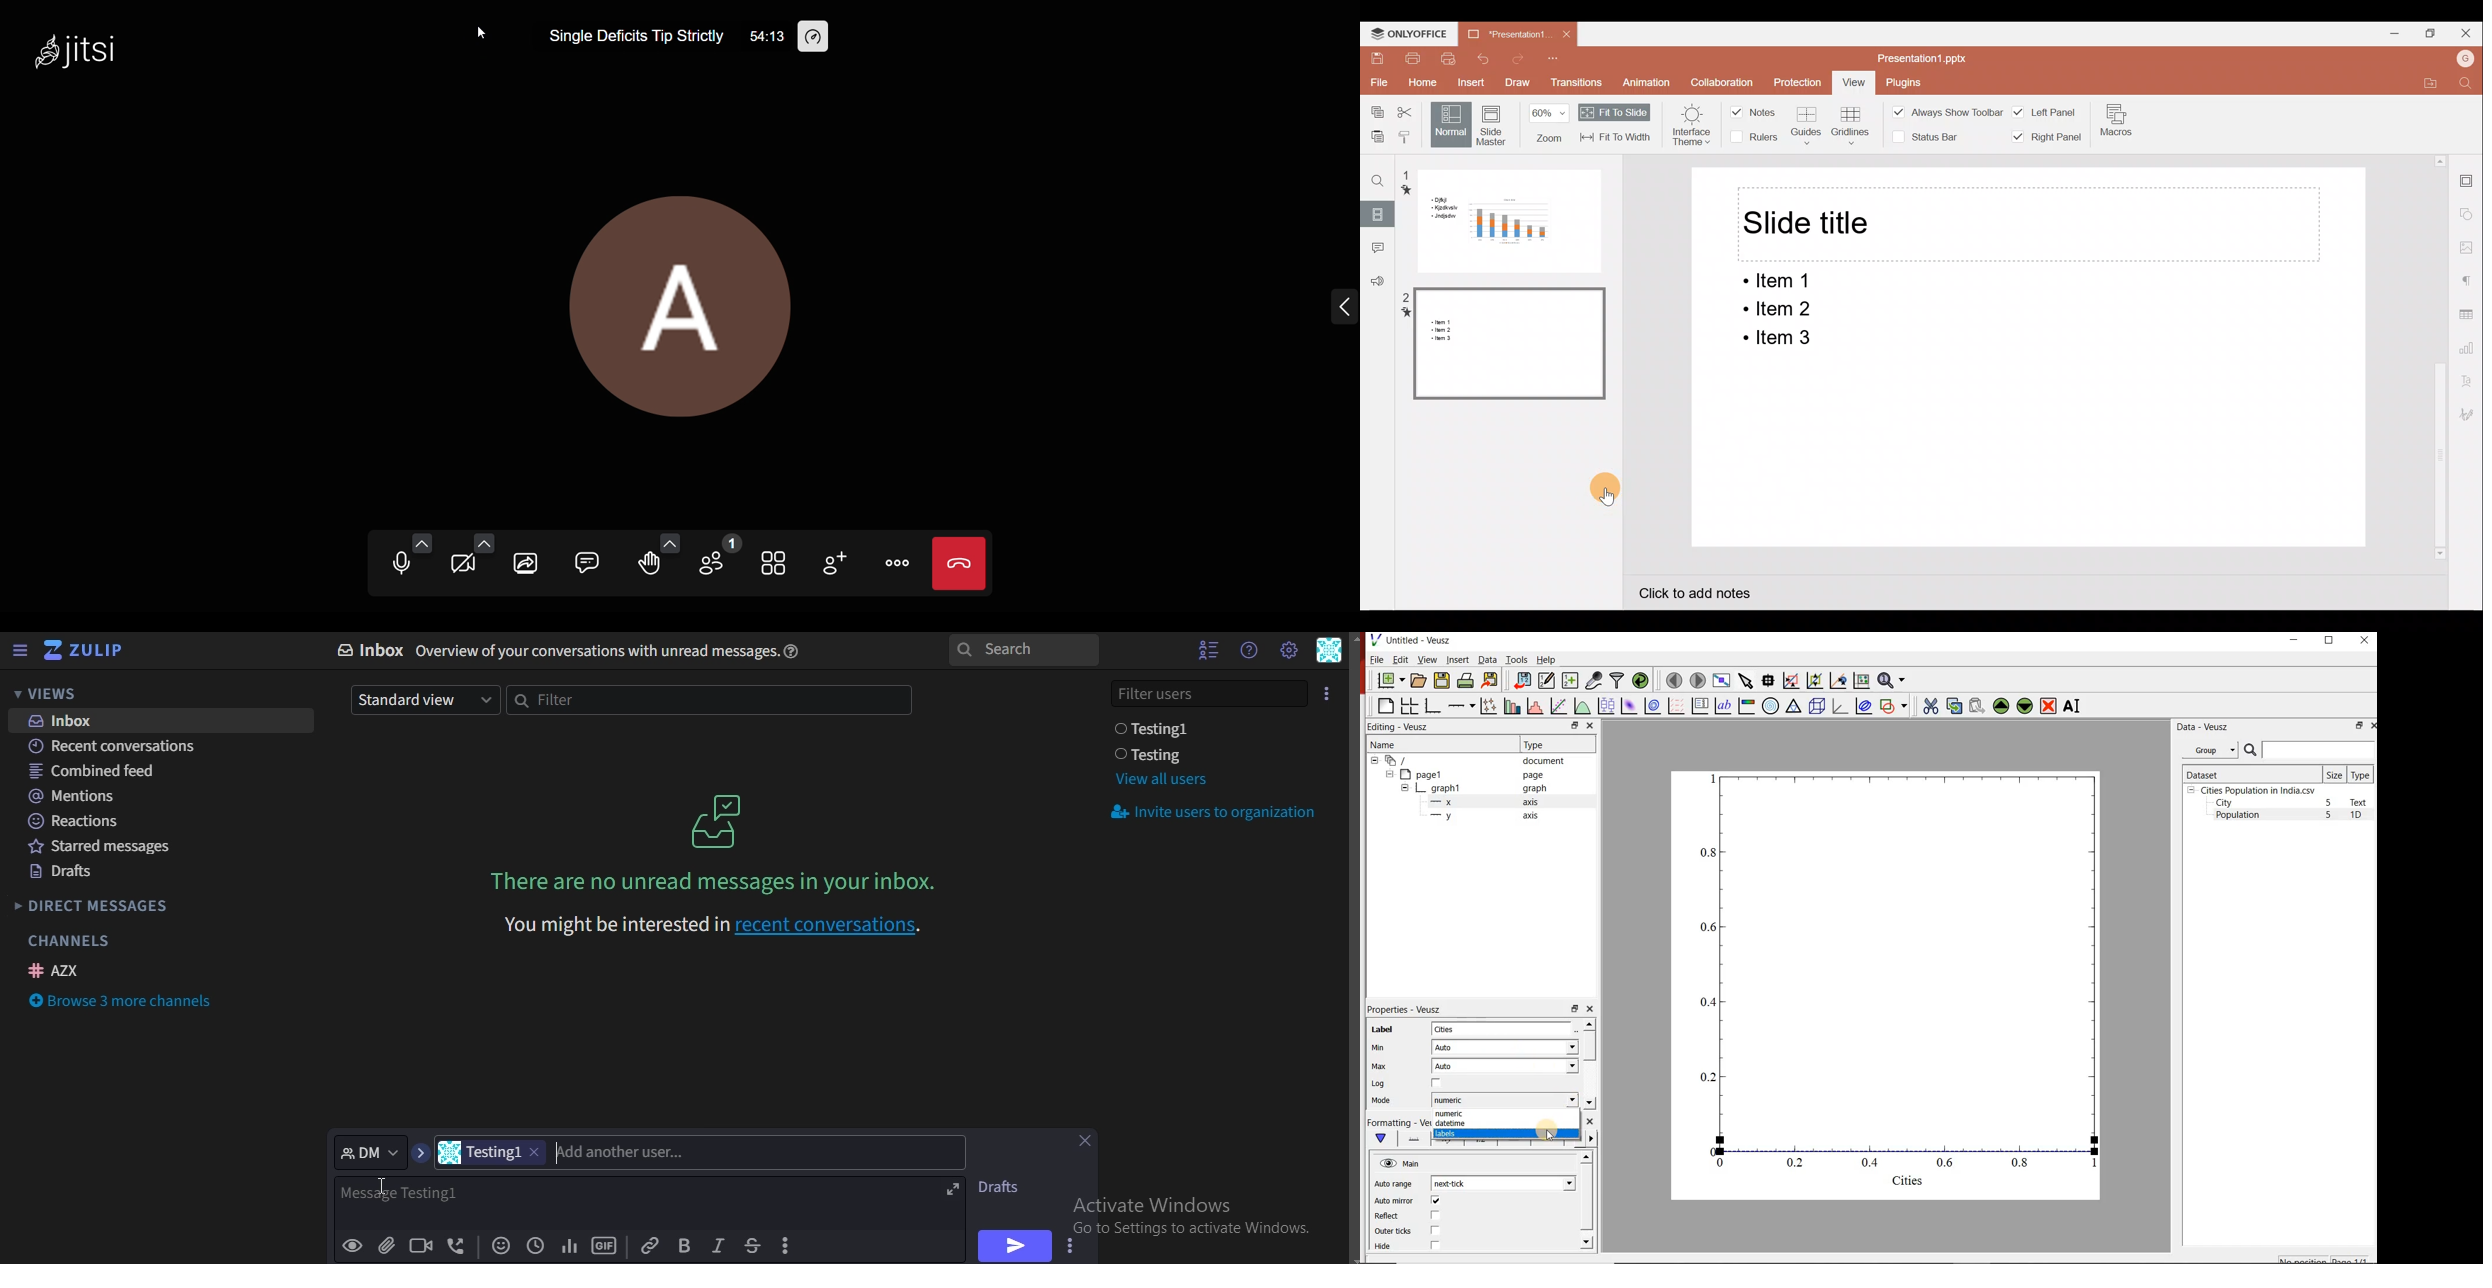  Describe the element at coordinates (1640, 680) in the screenshot. I see `reload linked datasets` at that location.